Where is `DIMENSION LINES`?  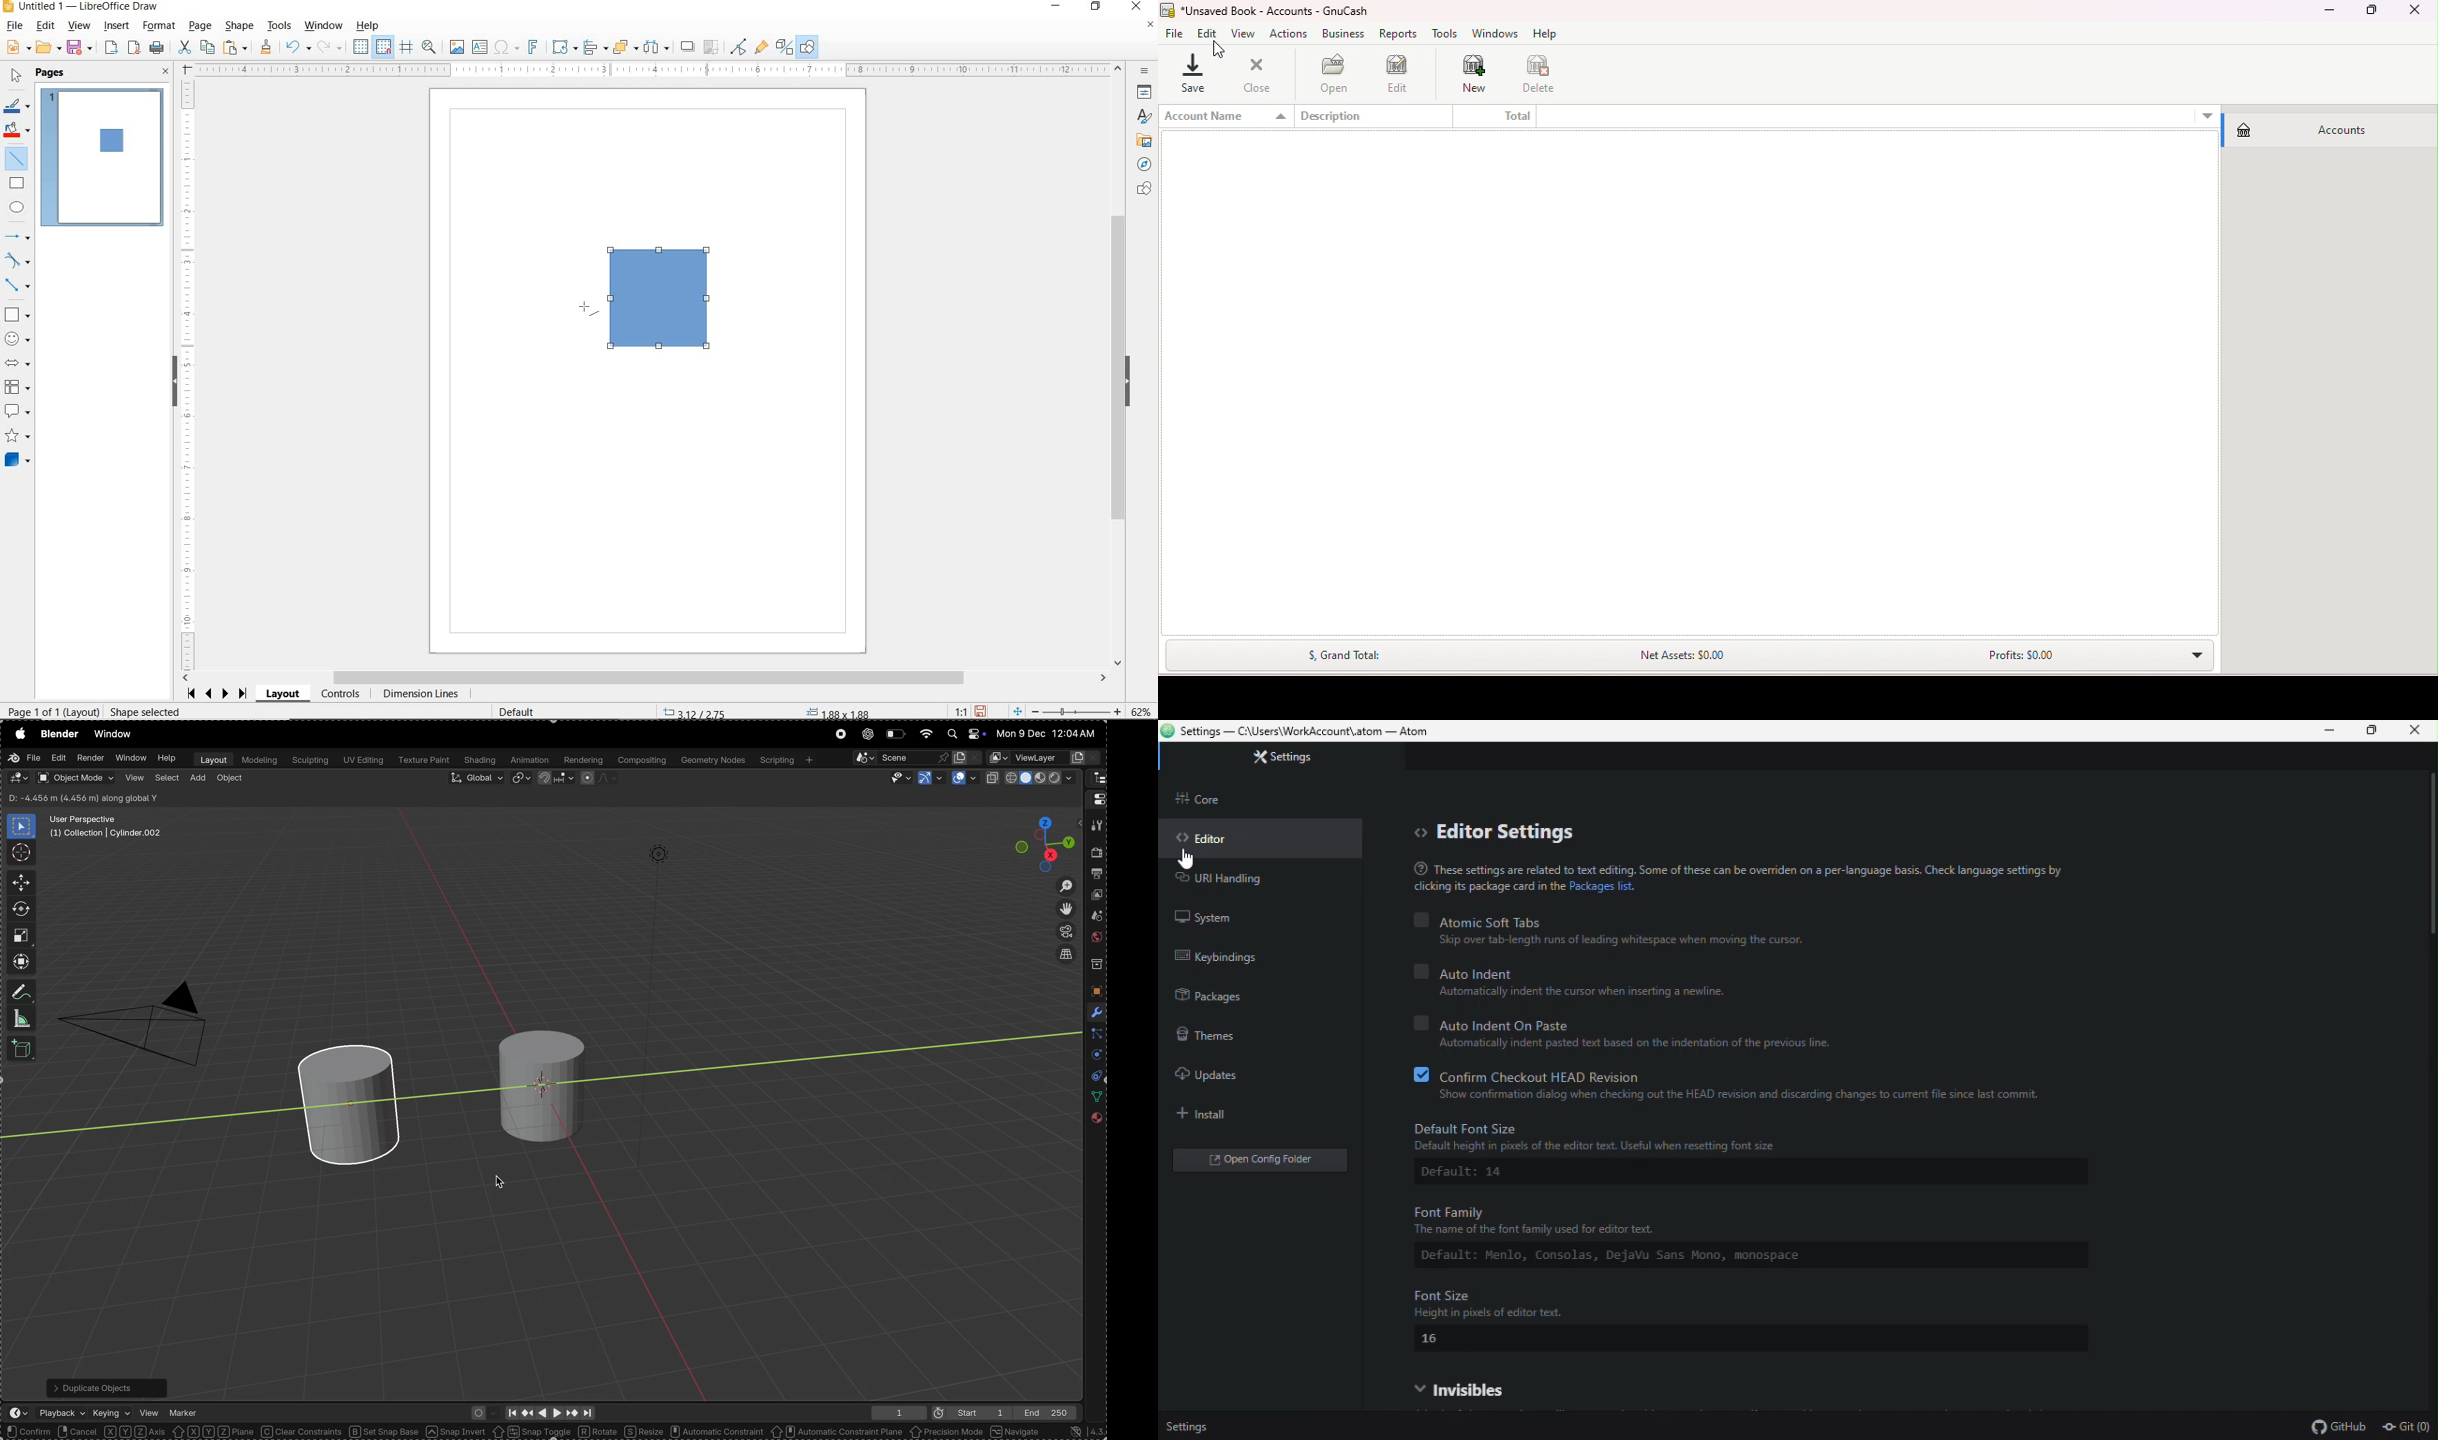
DIMENSION LINES is located at coordinates (420, 694).